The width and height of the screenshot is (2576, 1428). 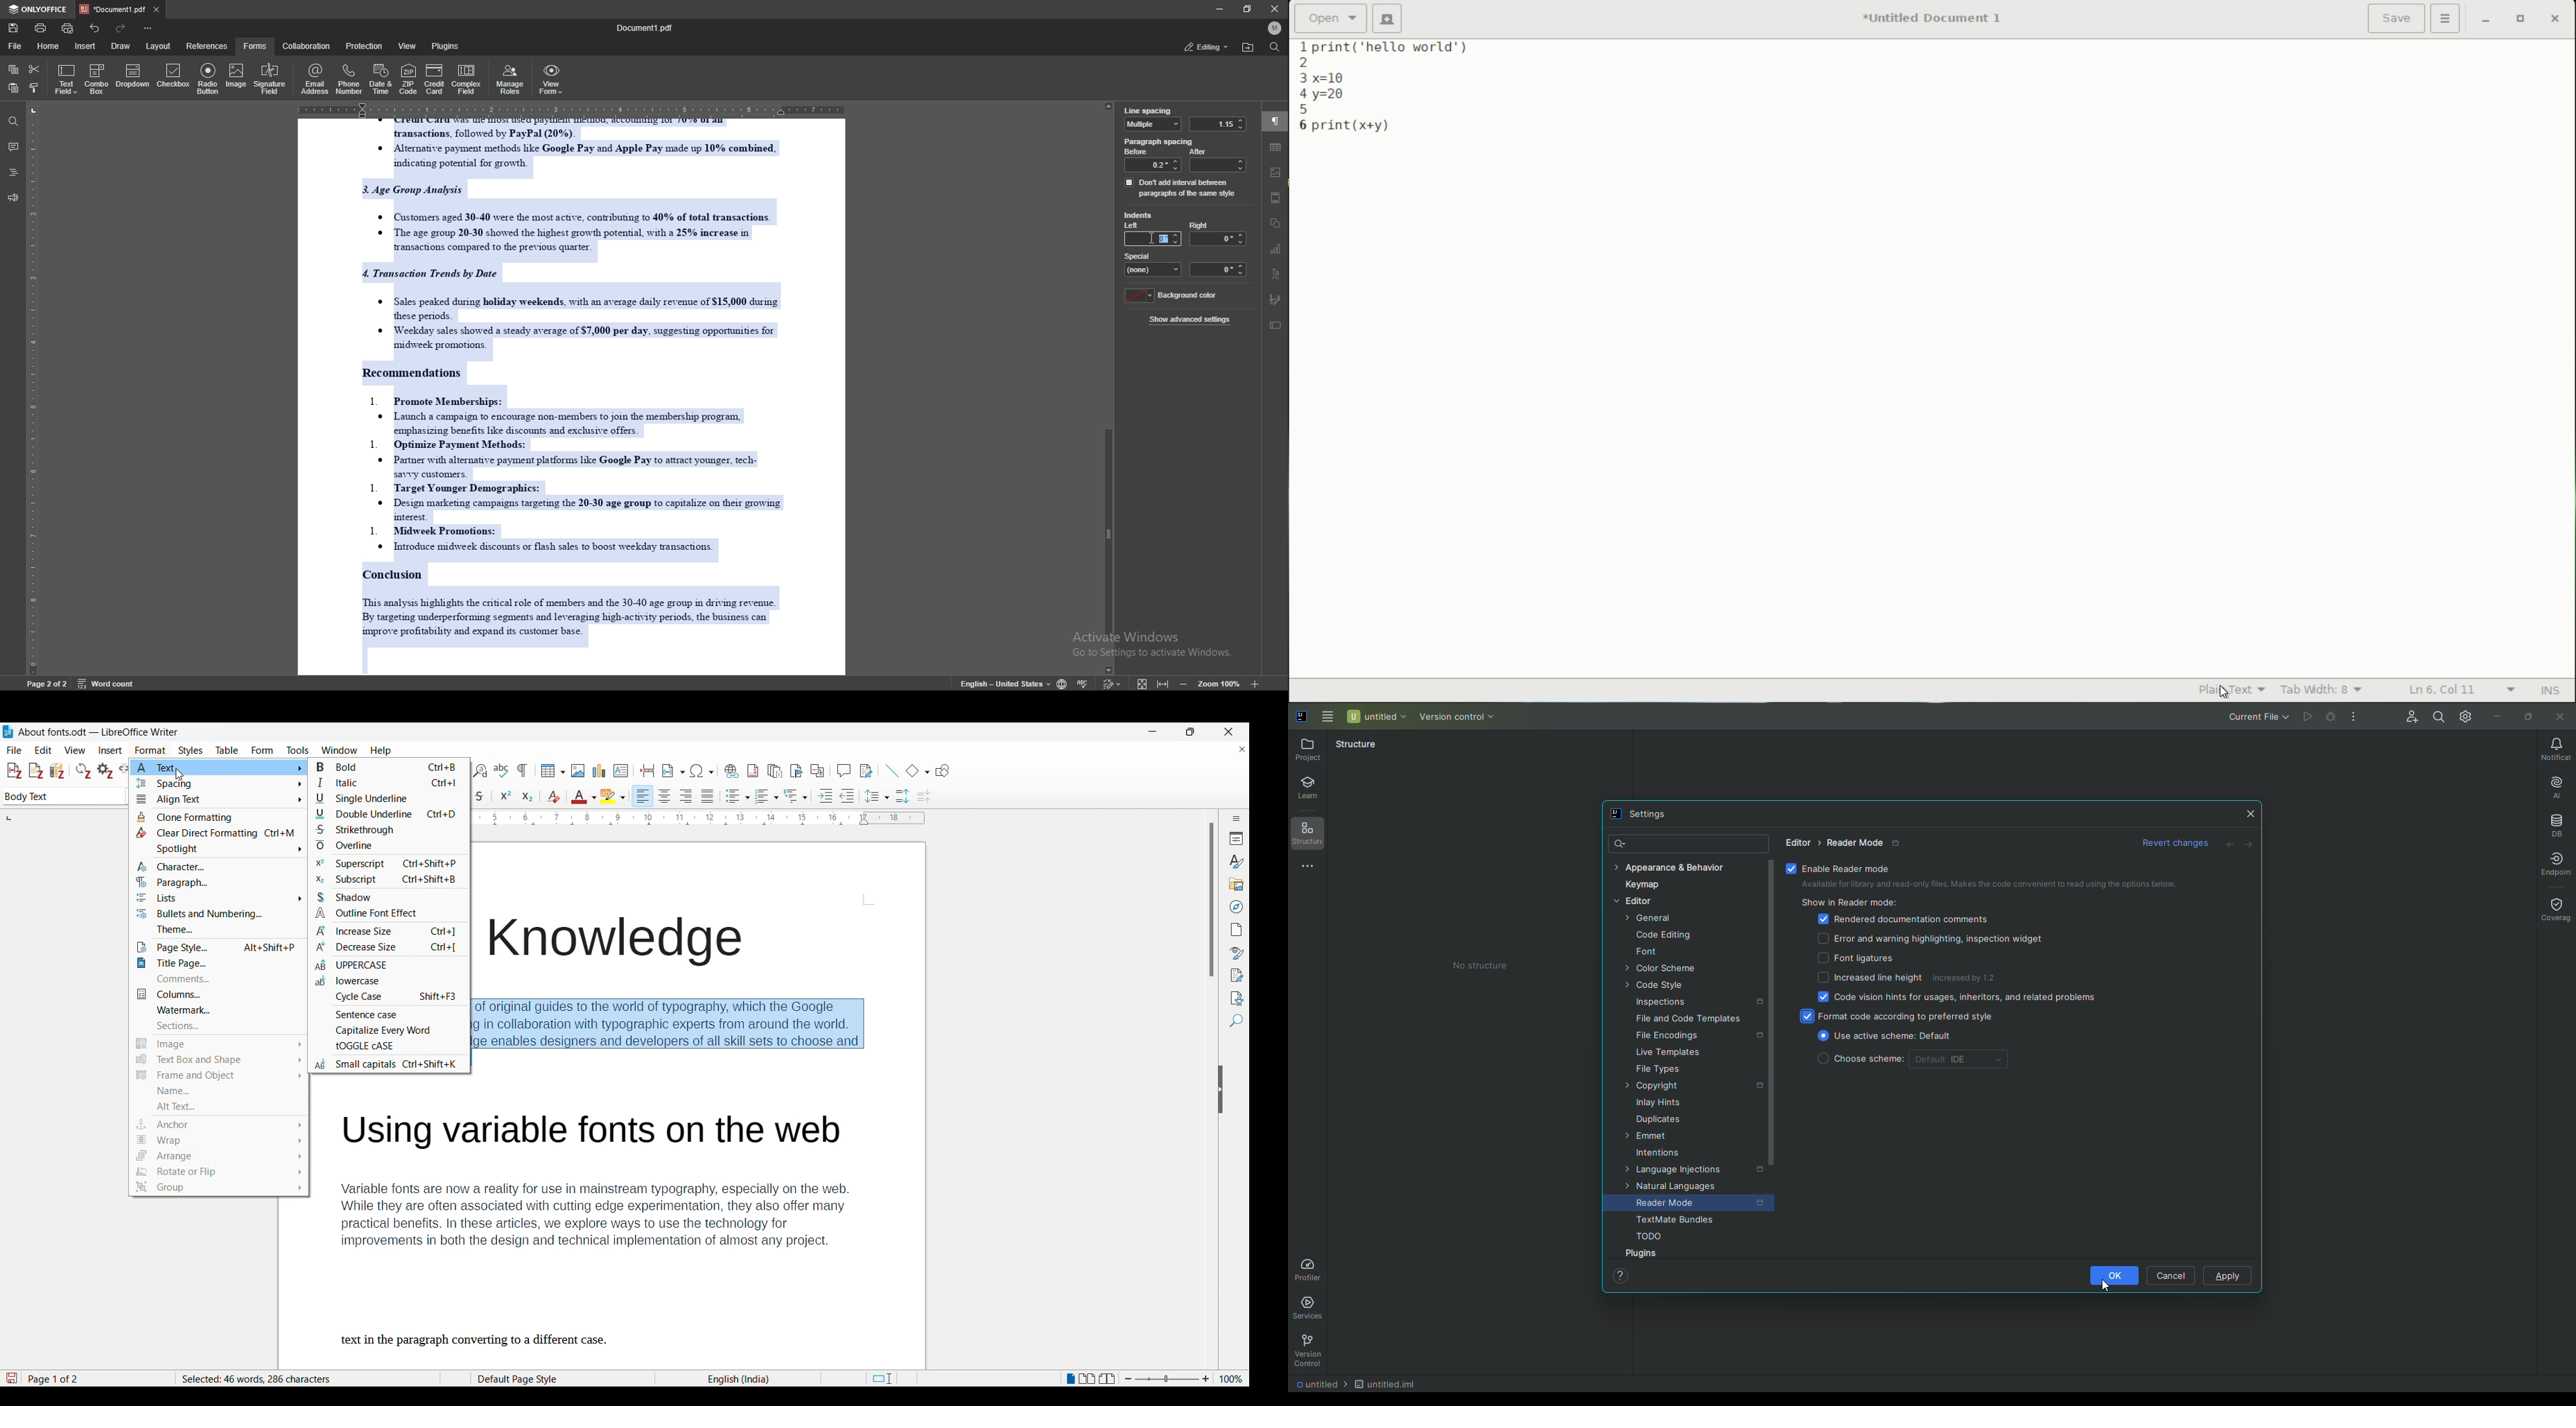 What do you see at coordinates (14, 771) in the screenshot?
I see `Add\Edit citation` at bounding box center [14, 771].